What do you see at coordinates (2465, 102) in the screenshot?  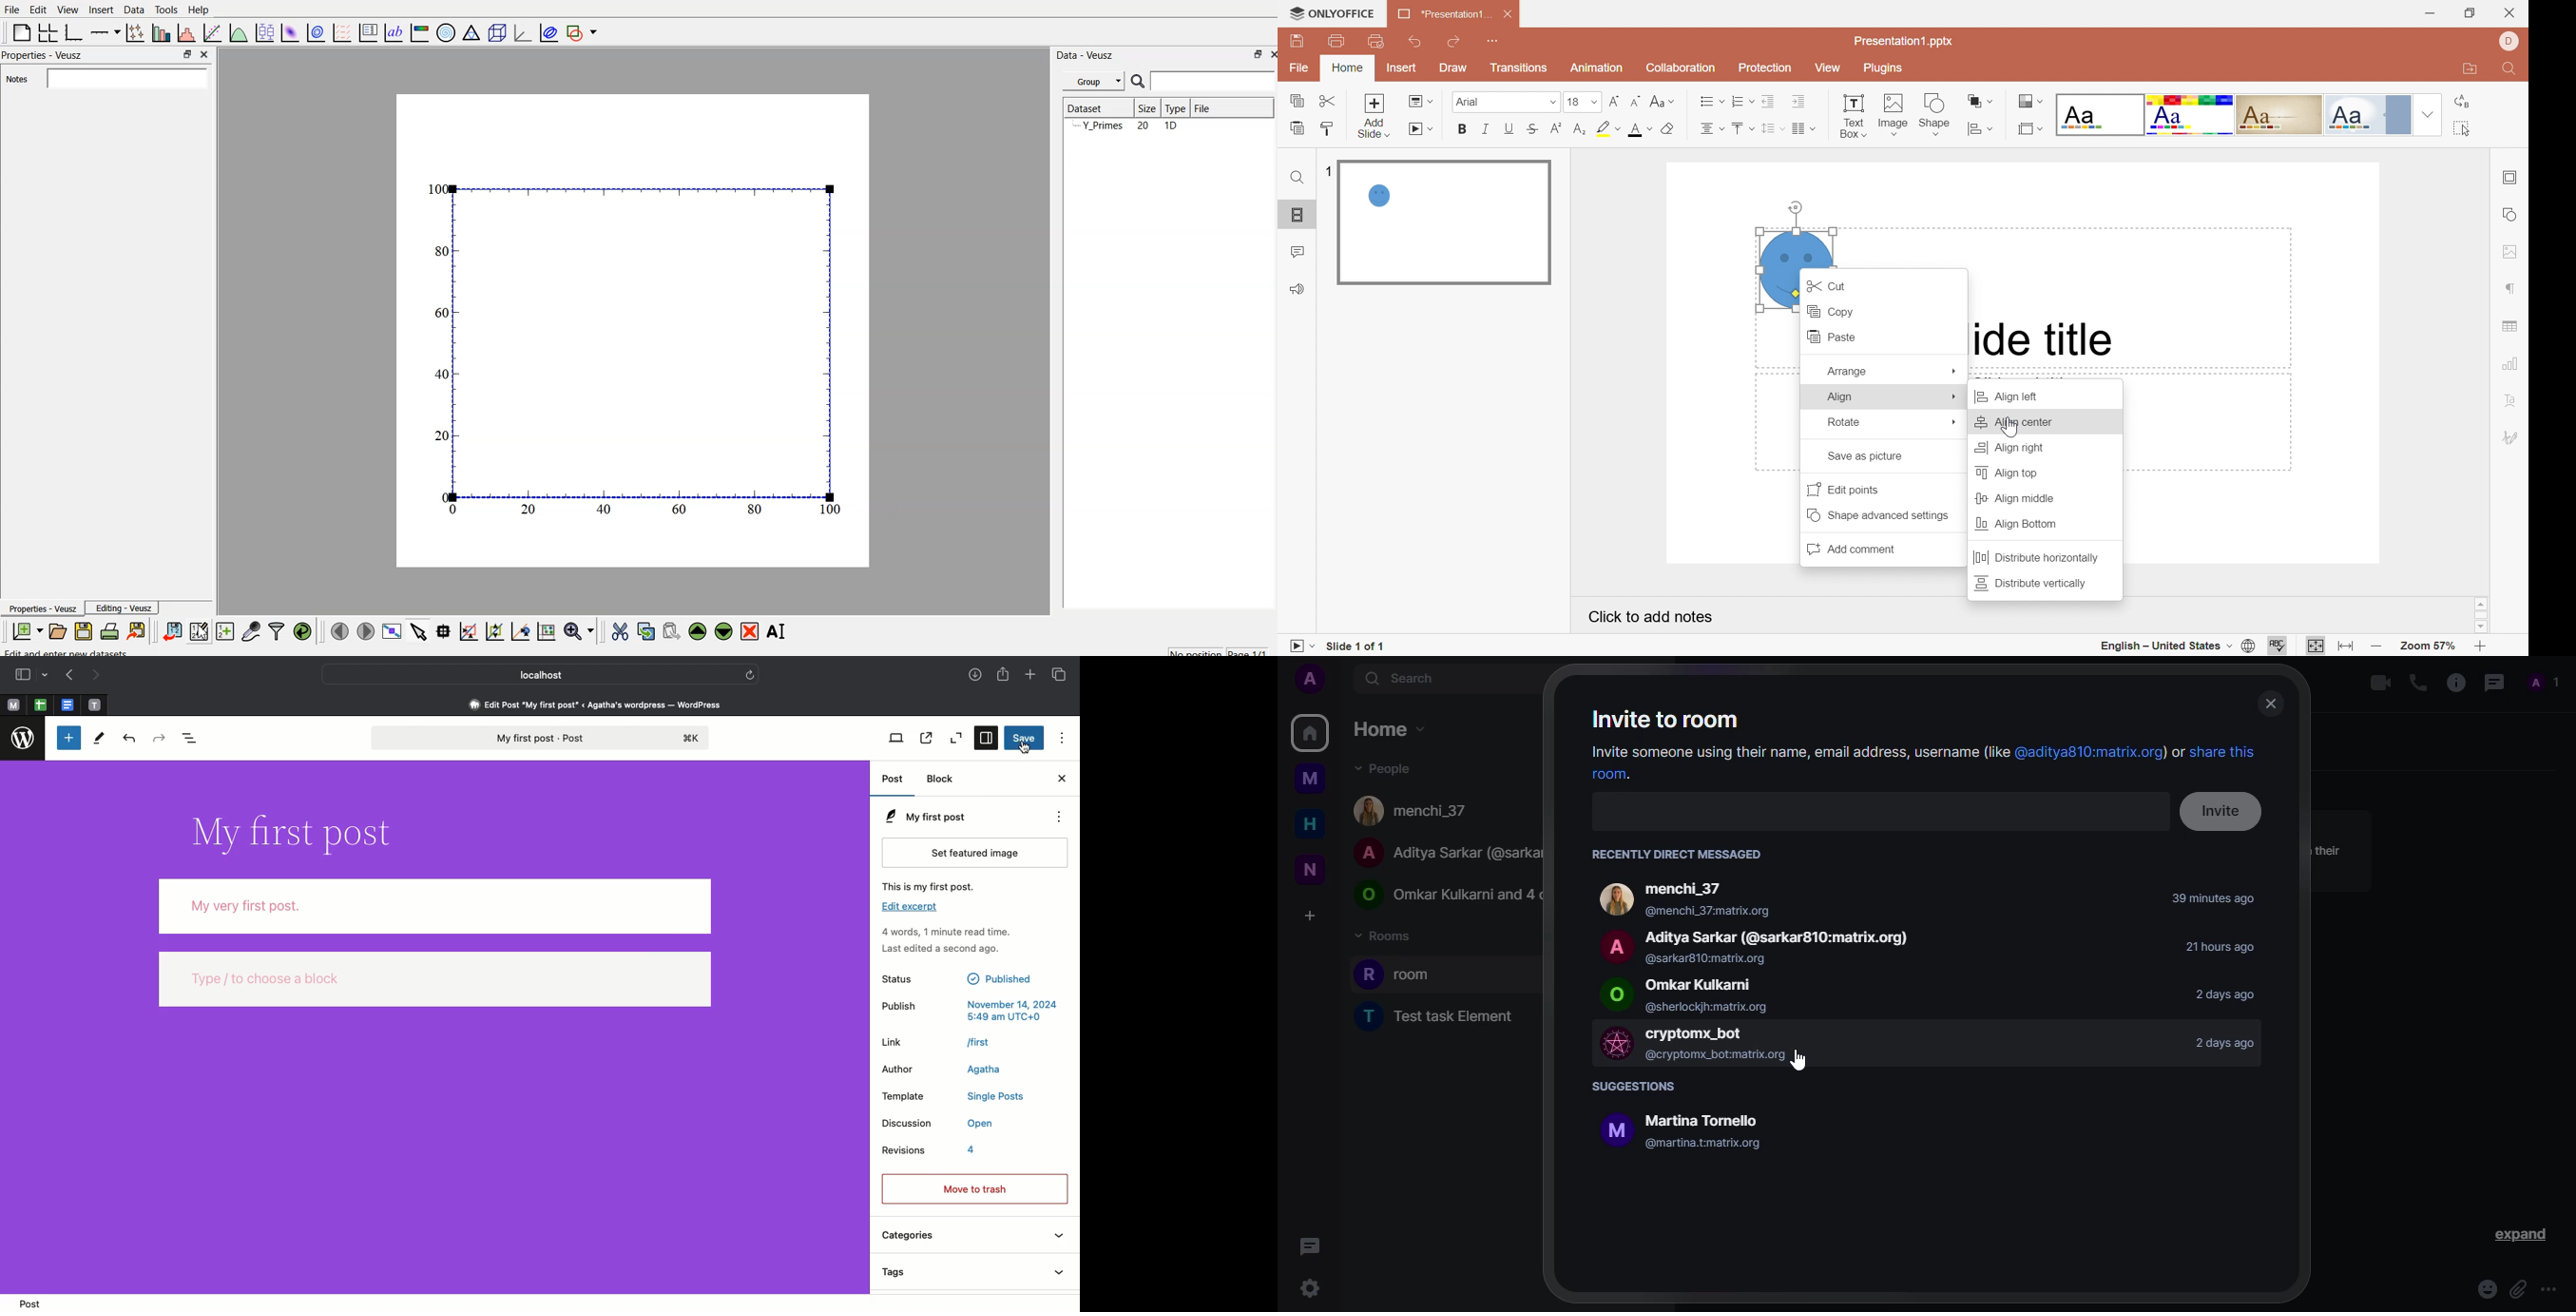 I see `Replace` at bounding box center [2465, 102].